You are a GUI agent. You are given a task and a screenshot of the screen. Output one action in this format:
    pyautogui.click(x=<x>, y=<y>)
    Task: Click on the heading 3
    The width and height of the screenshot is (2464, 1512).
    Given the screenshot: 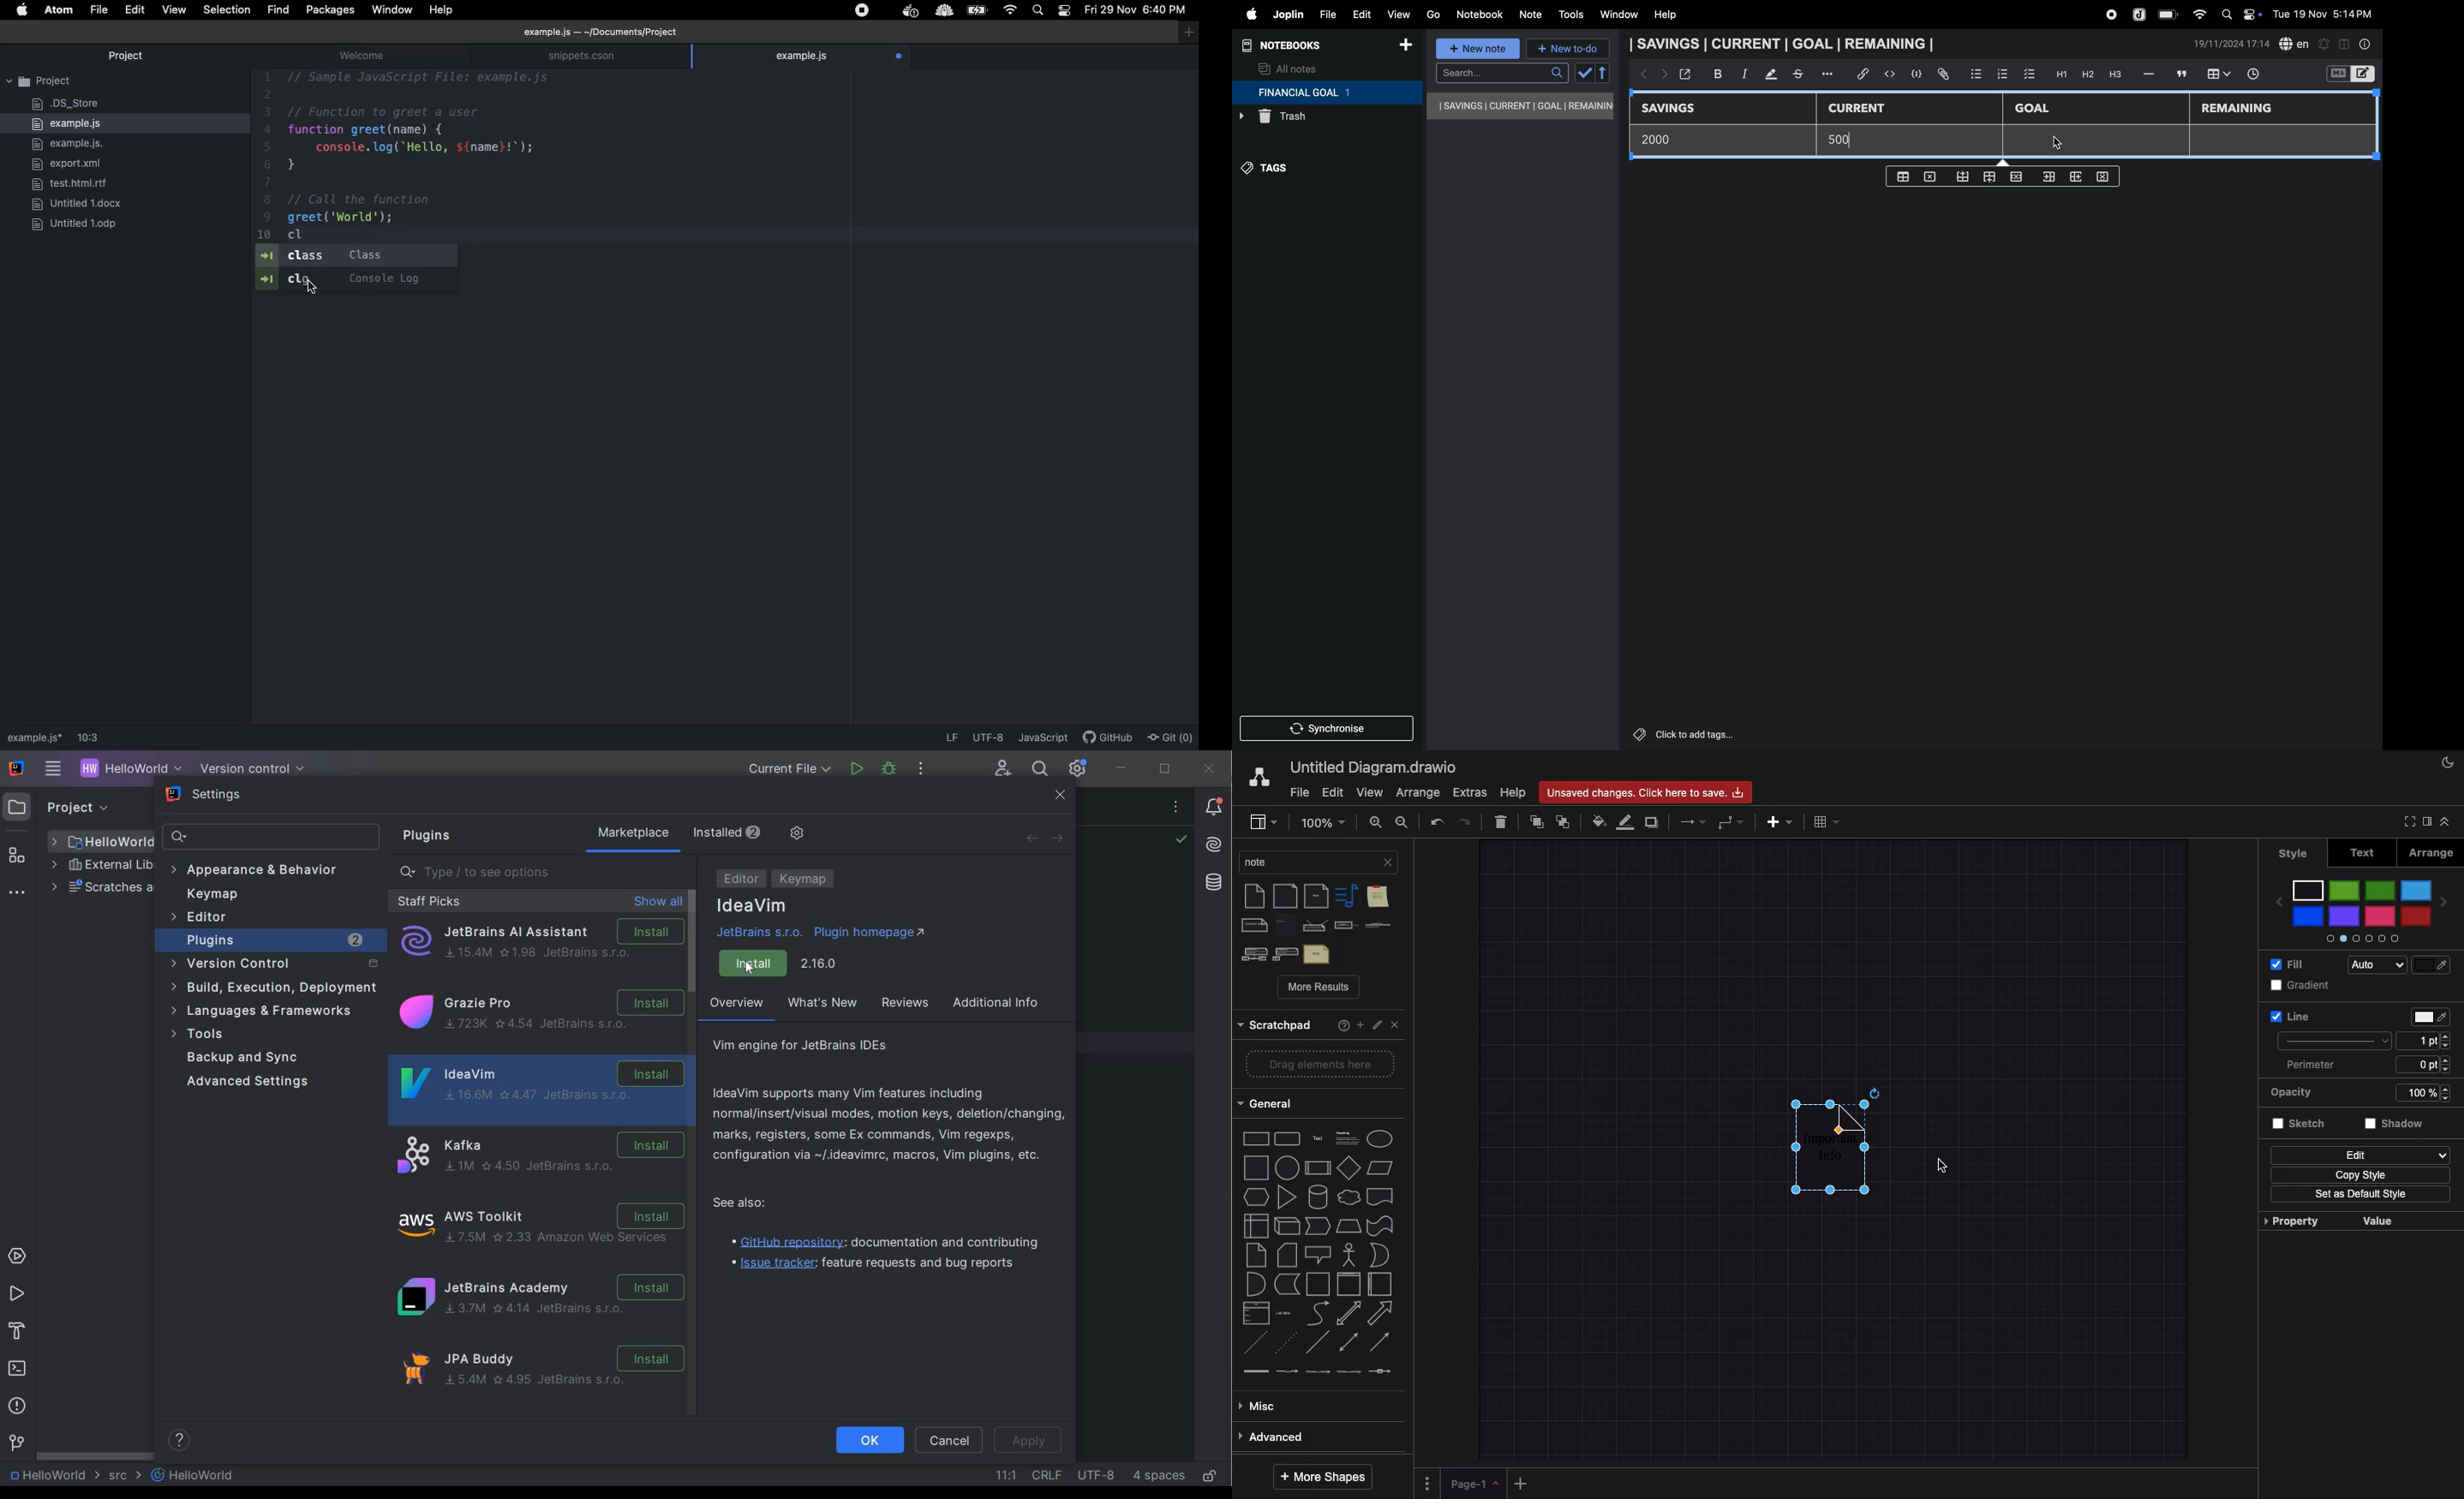 What is the action you would take?
    pyautogui.click(x=2116, y=75)
    